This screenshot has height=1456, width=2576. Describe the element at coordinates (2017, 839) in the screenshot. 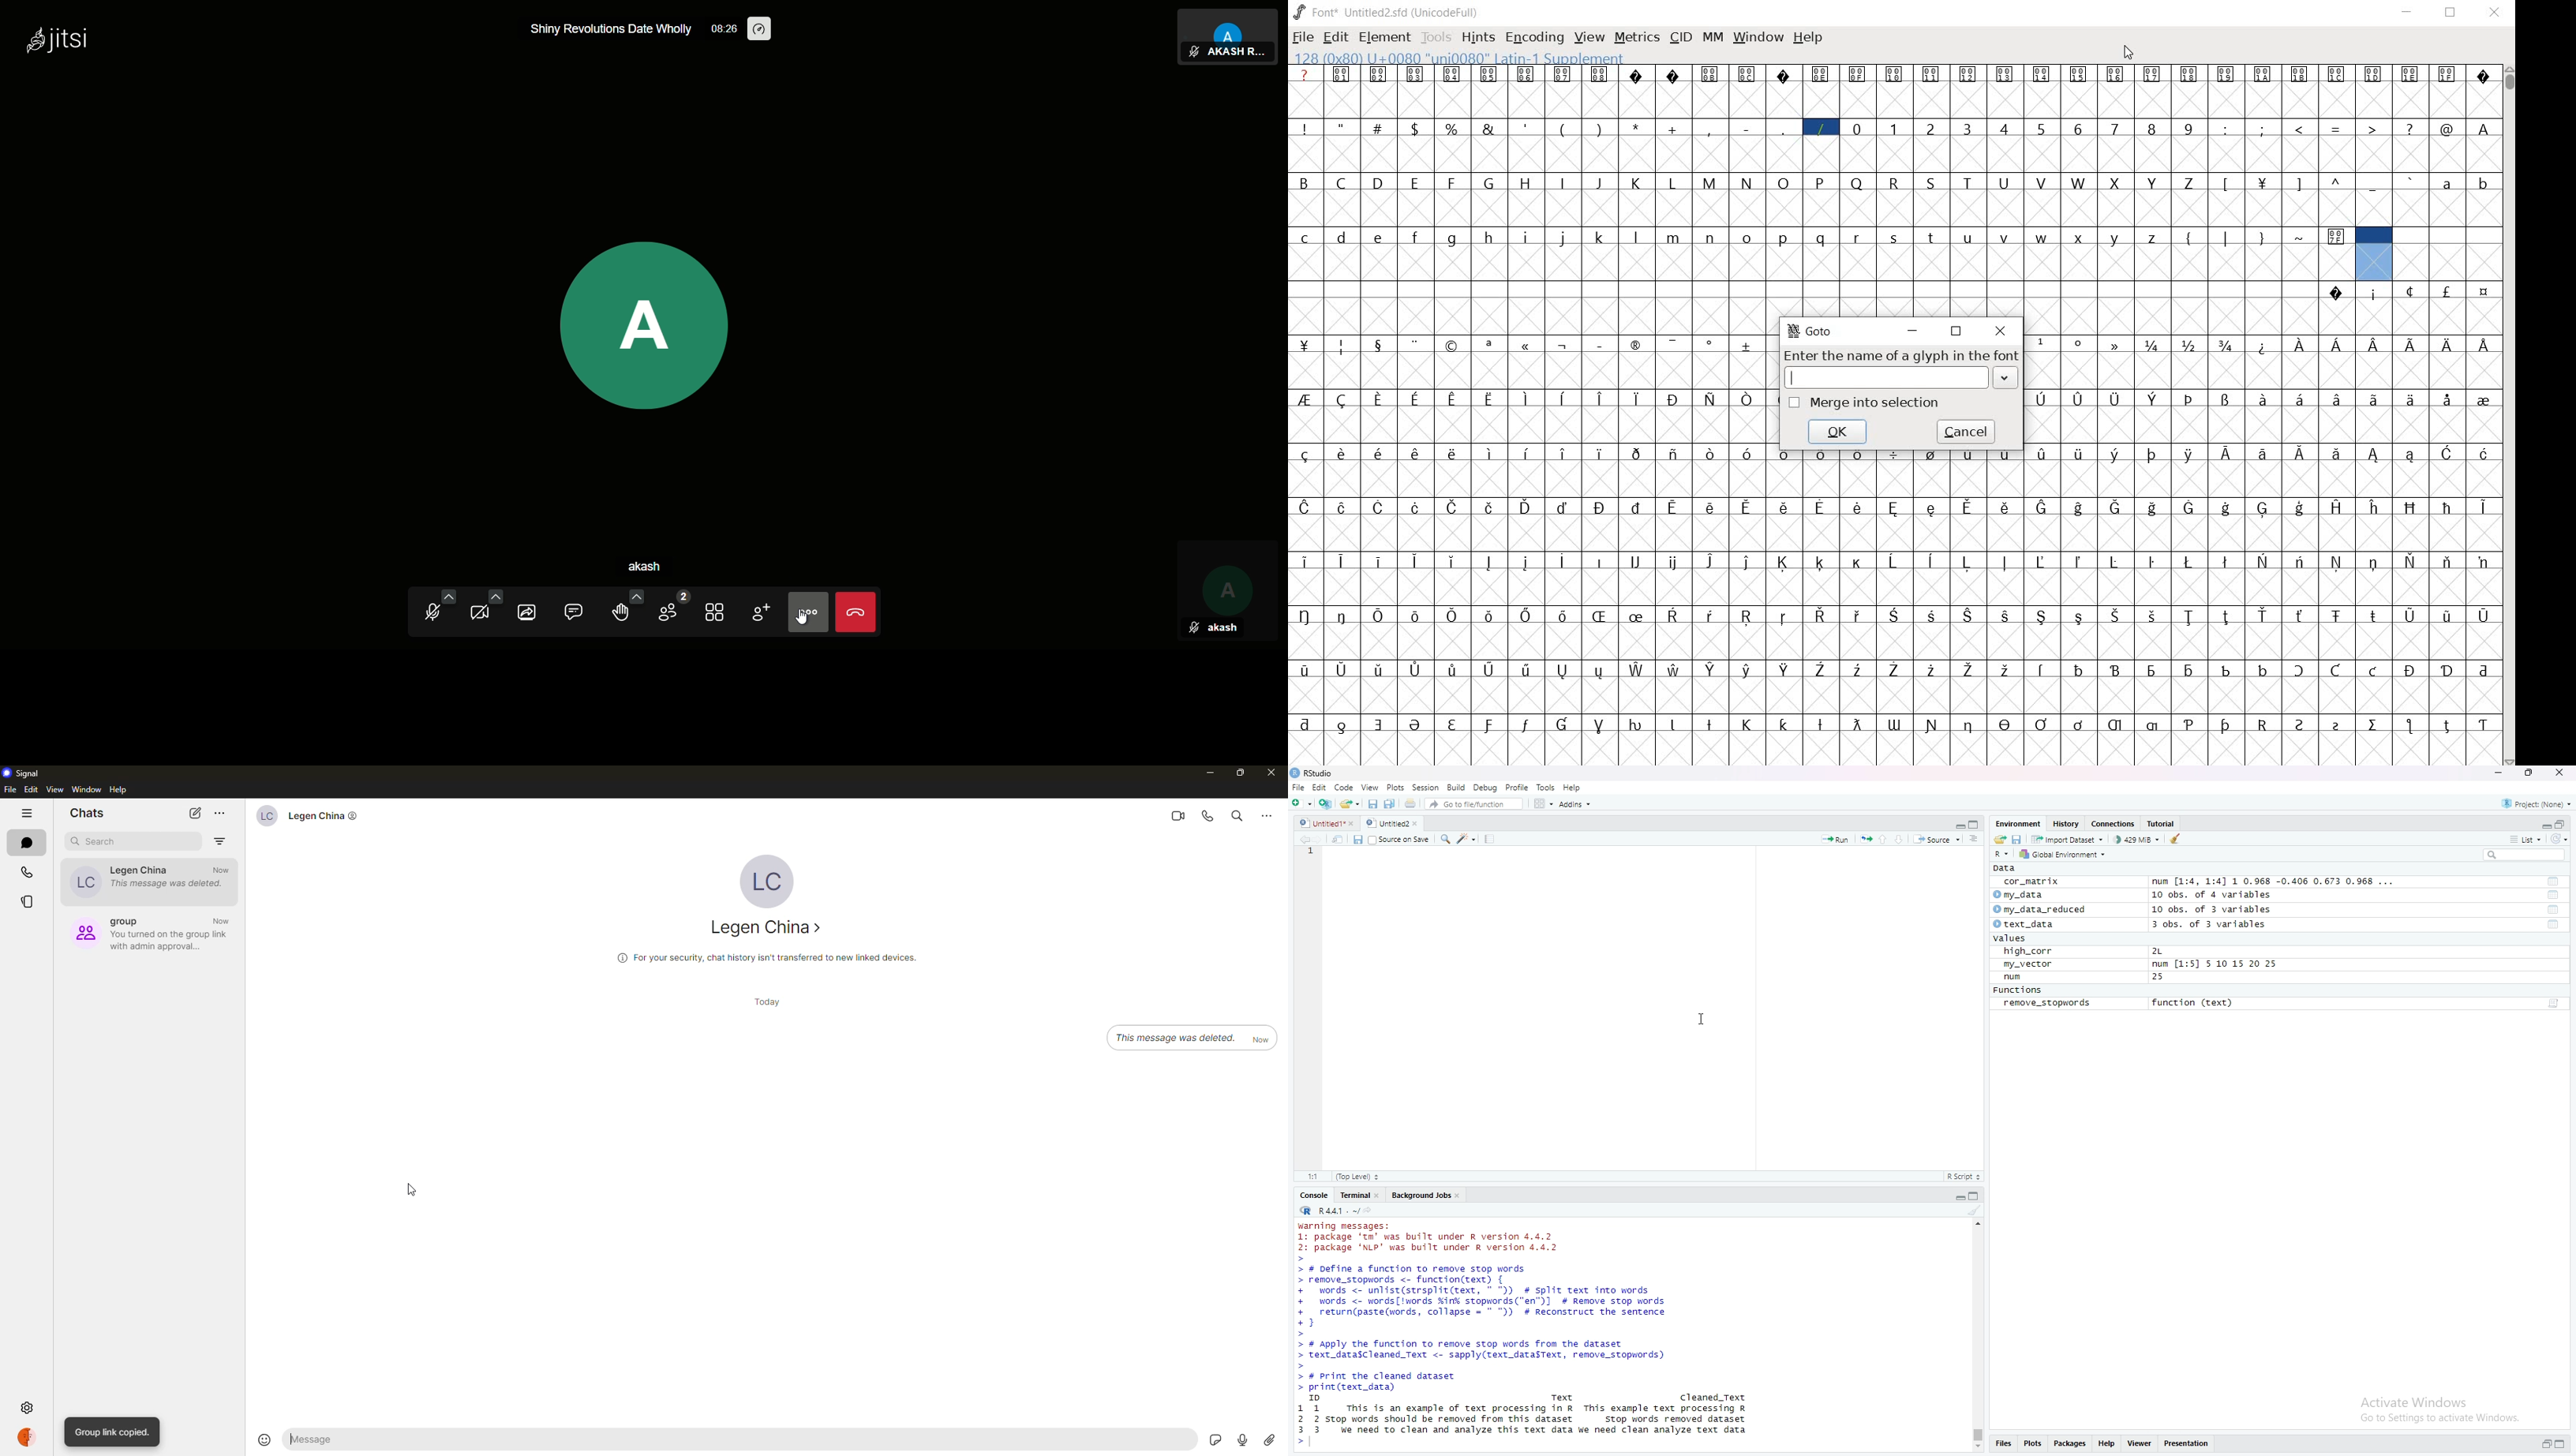

I see `Save` at that location.